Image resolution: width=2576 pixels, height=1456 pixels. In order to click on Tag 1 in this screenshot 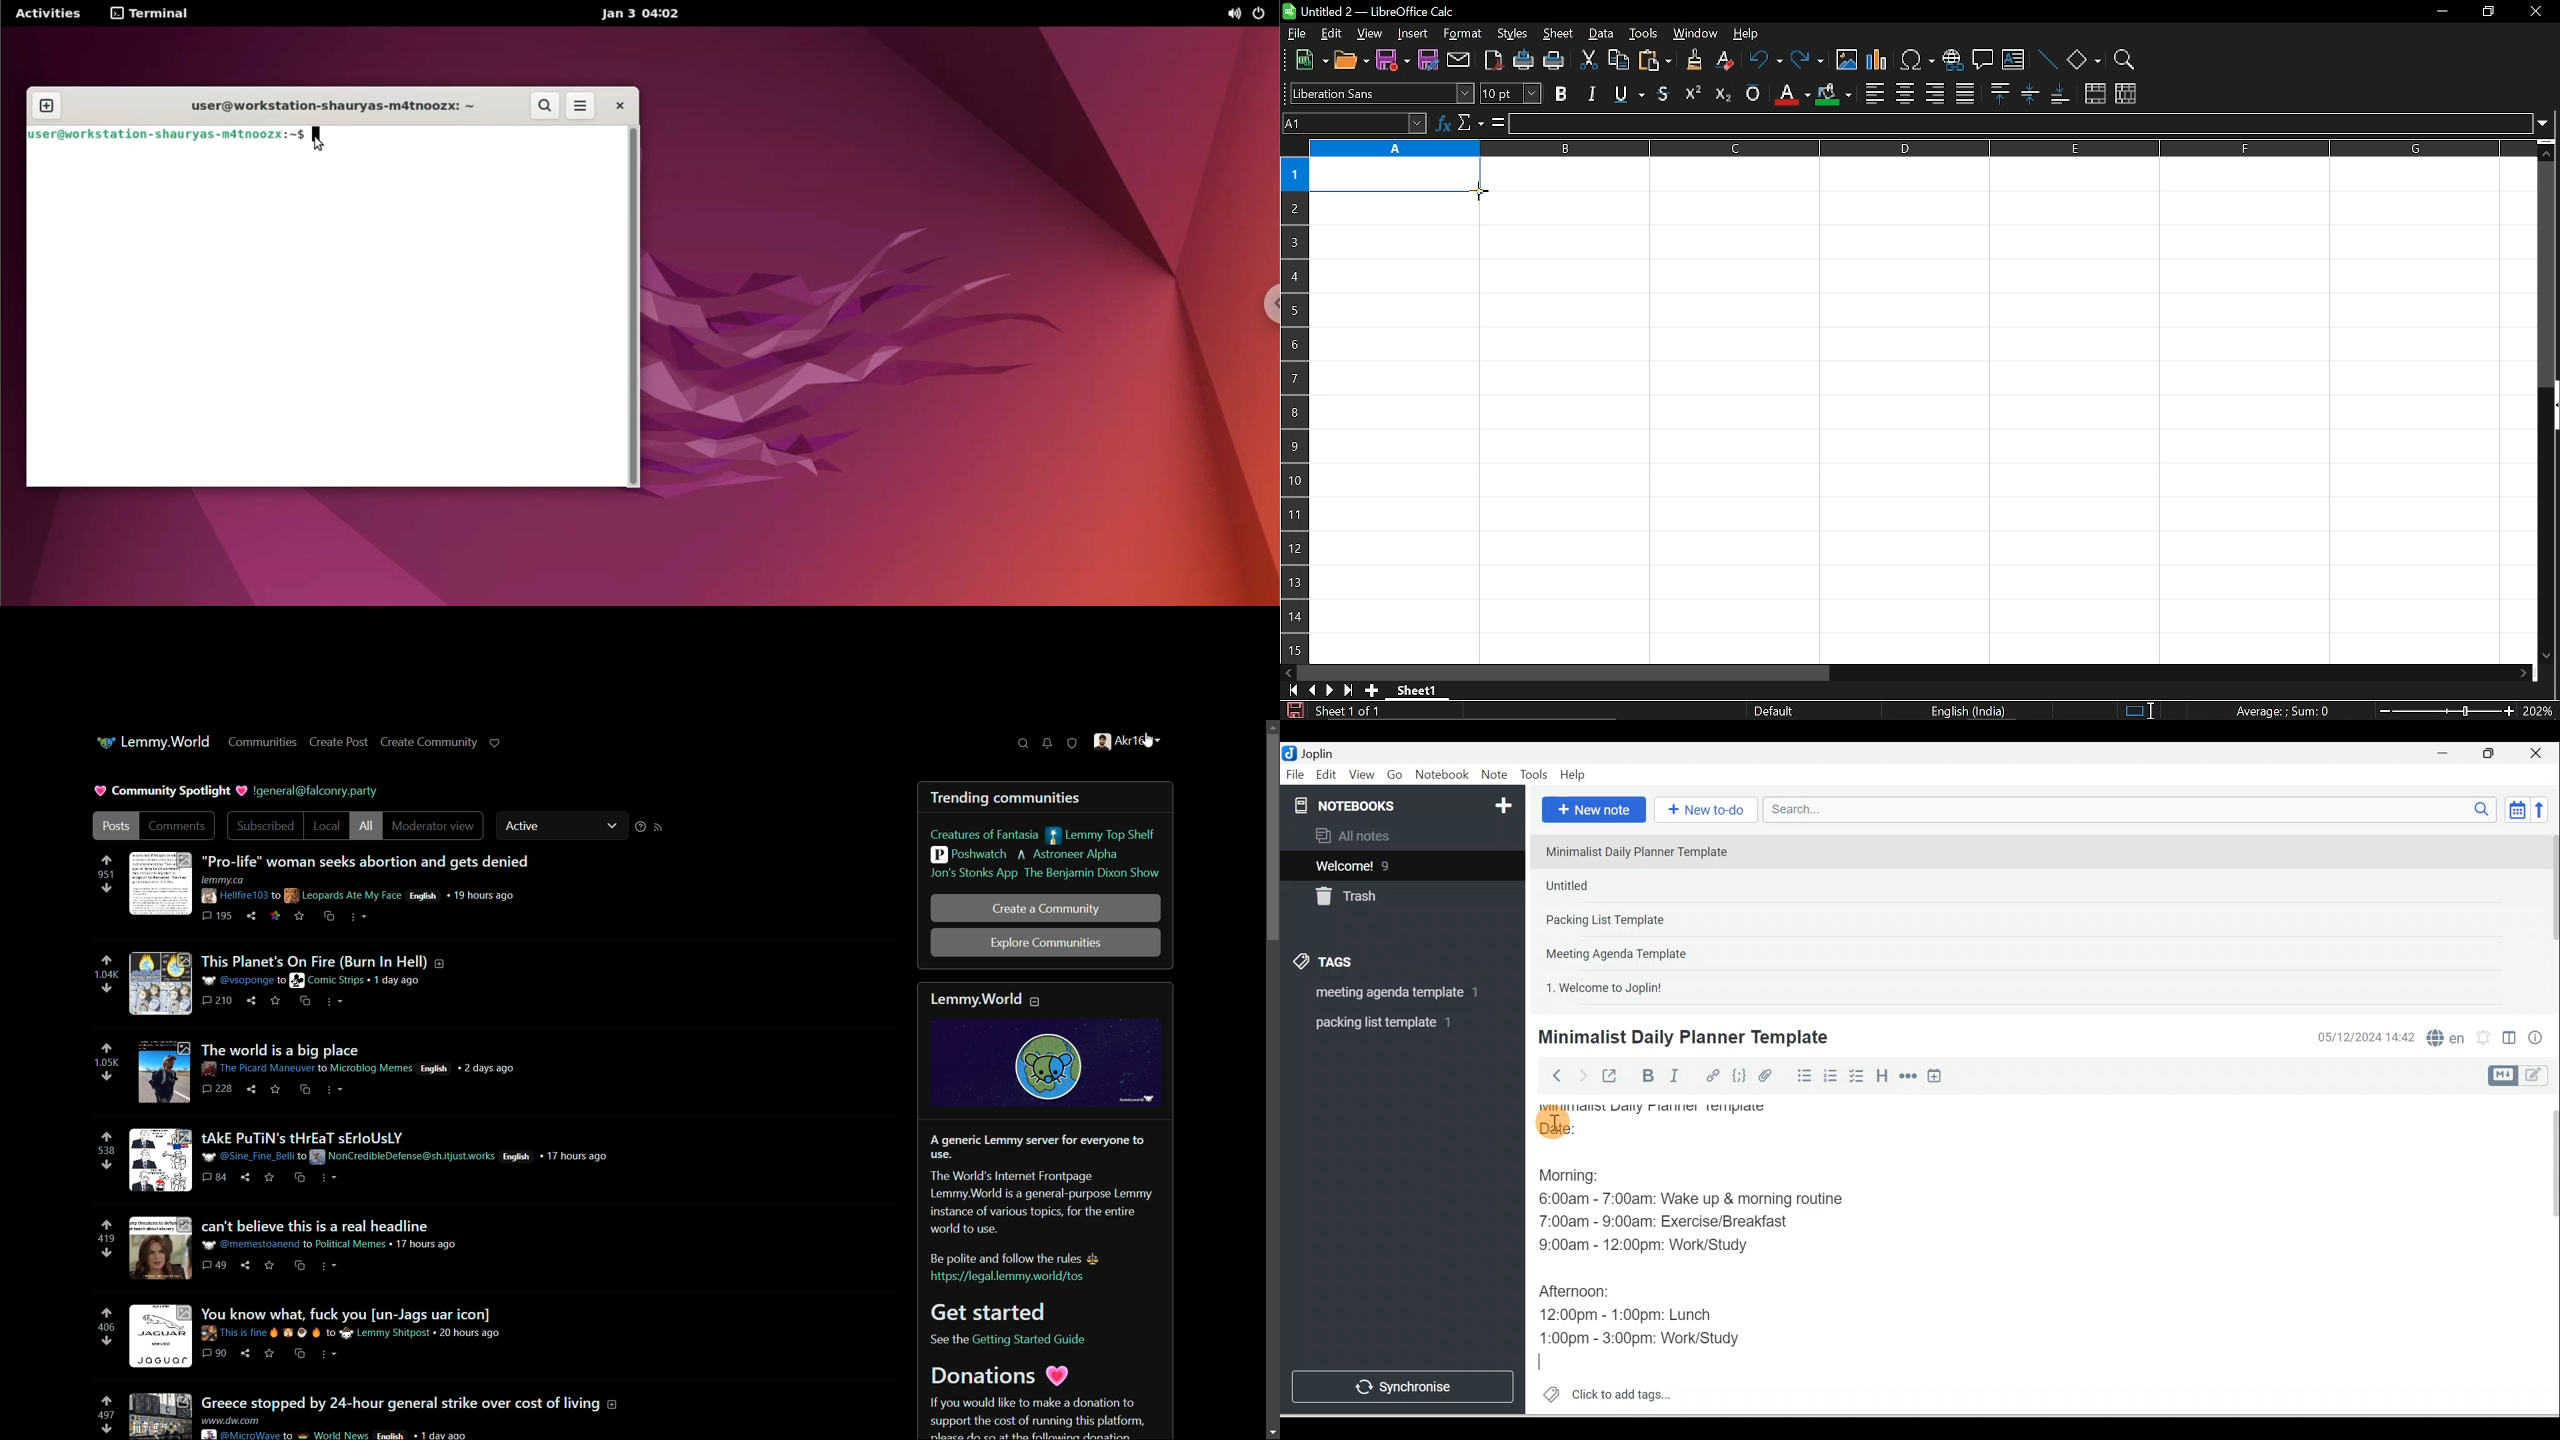, I will do `click(1385, 993)`.